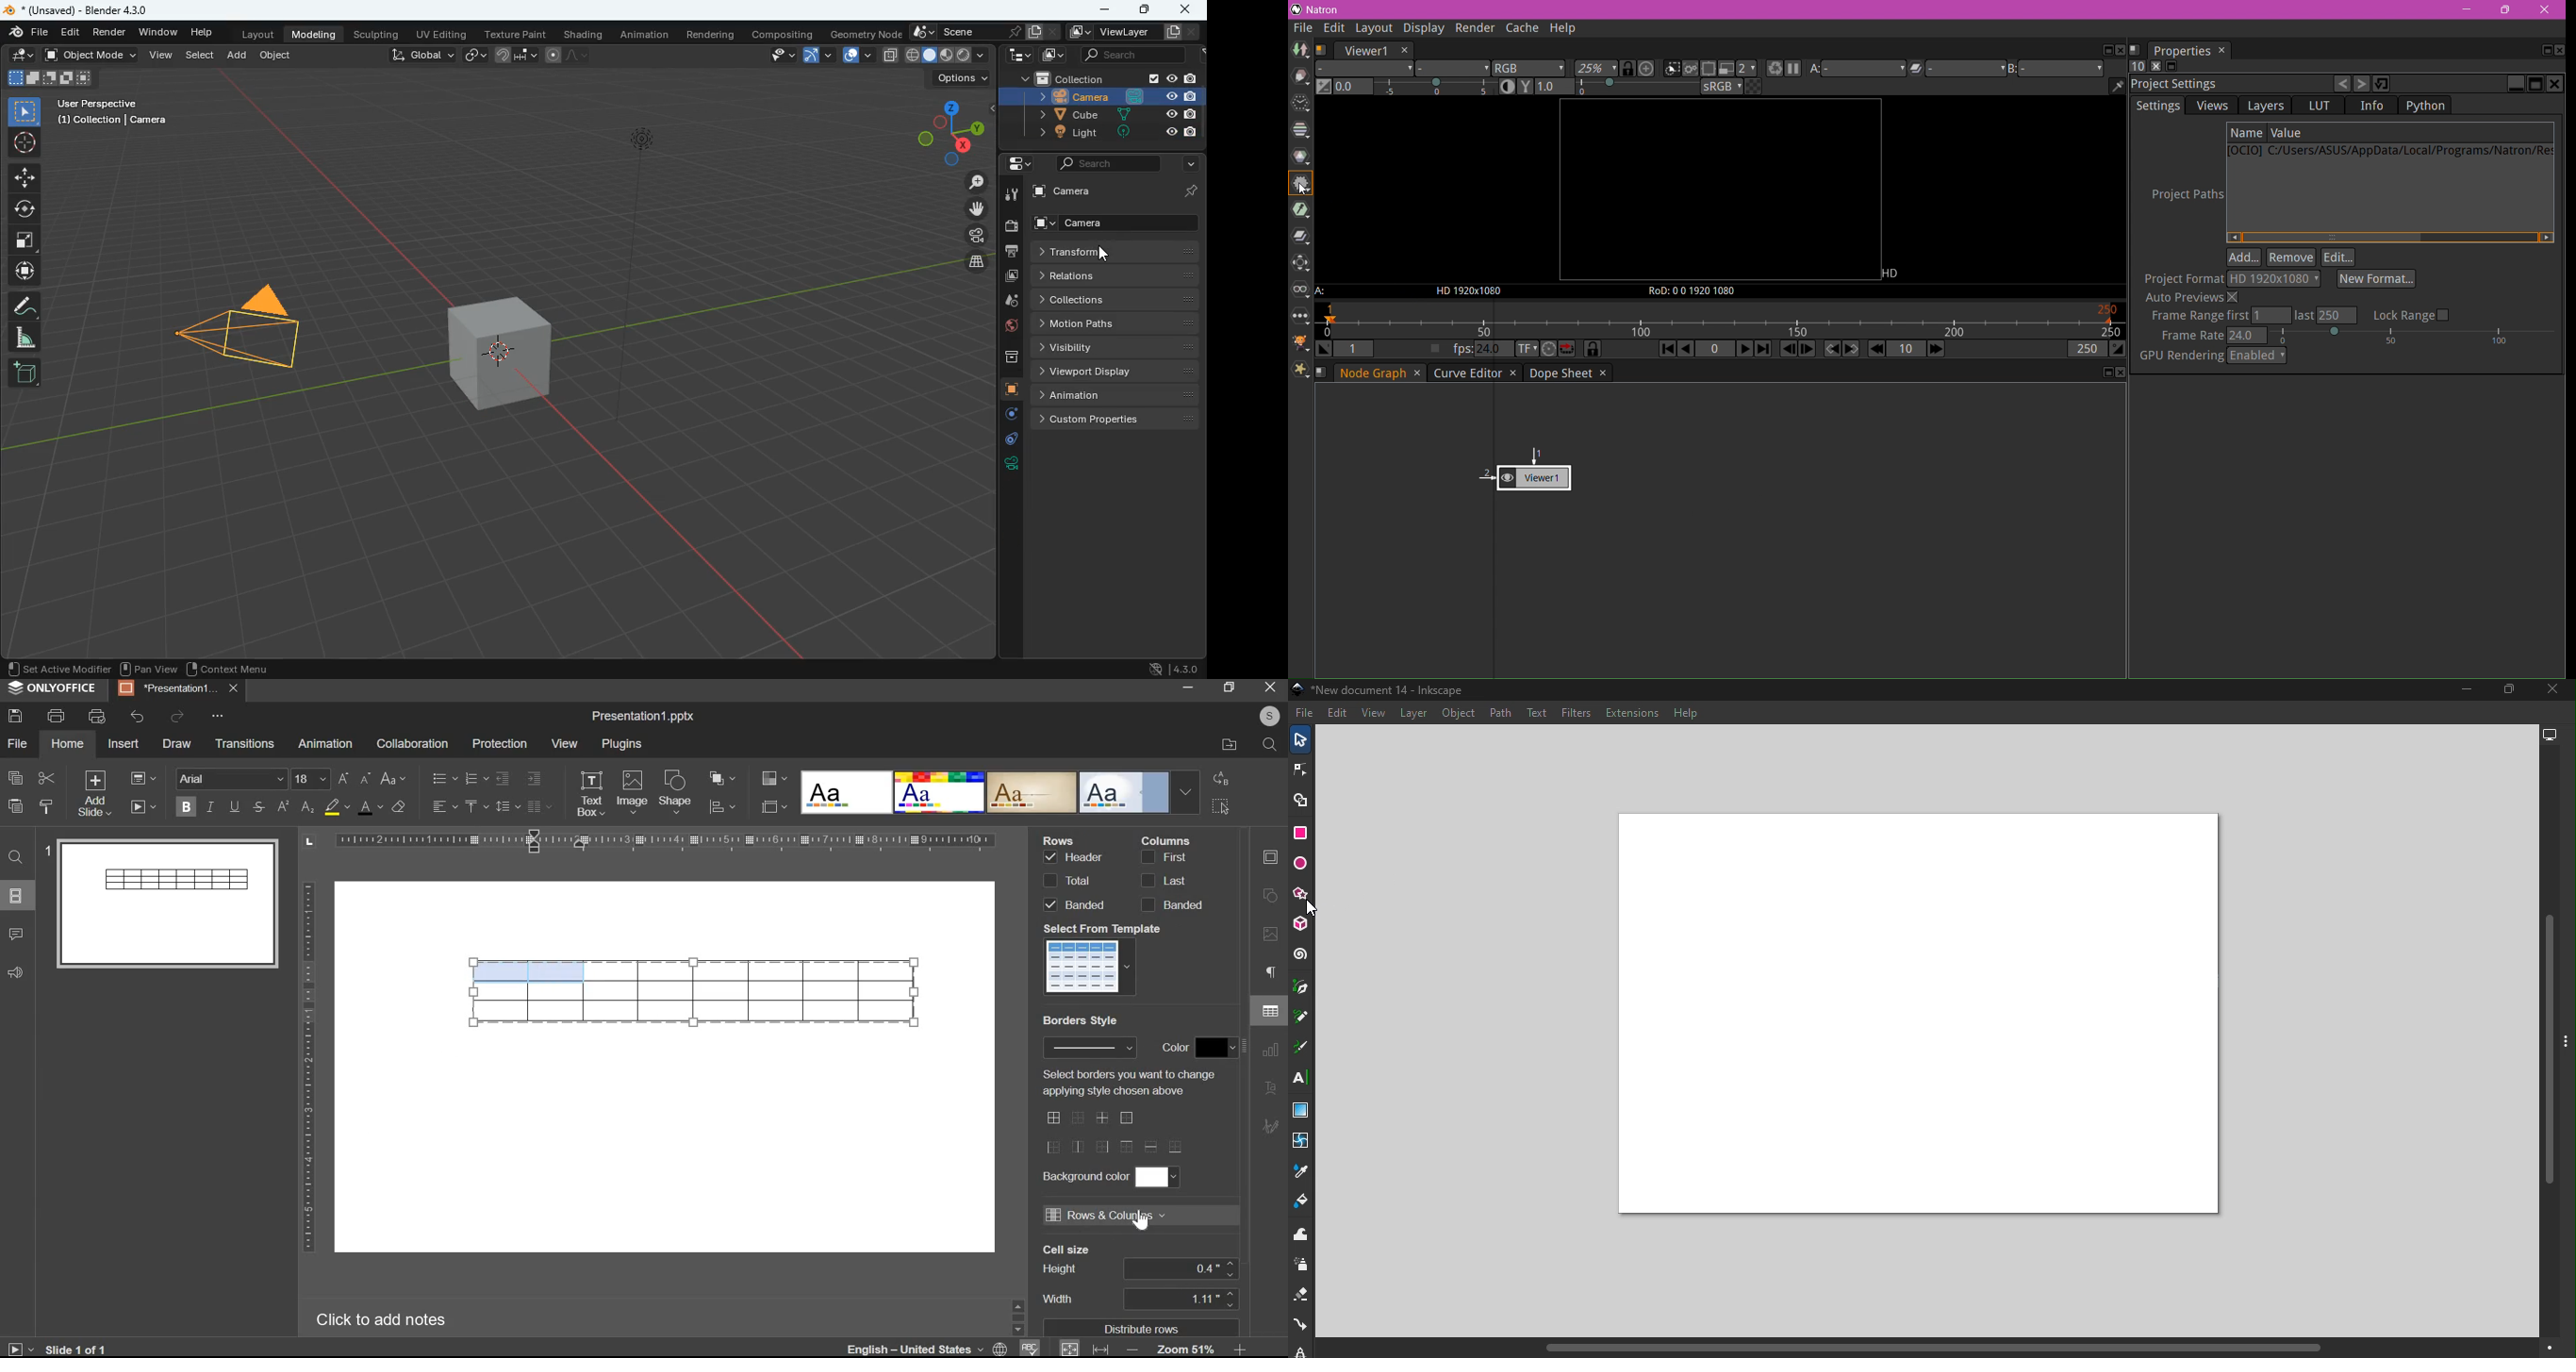  I want to click on slide preview, so click(161, 902).